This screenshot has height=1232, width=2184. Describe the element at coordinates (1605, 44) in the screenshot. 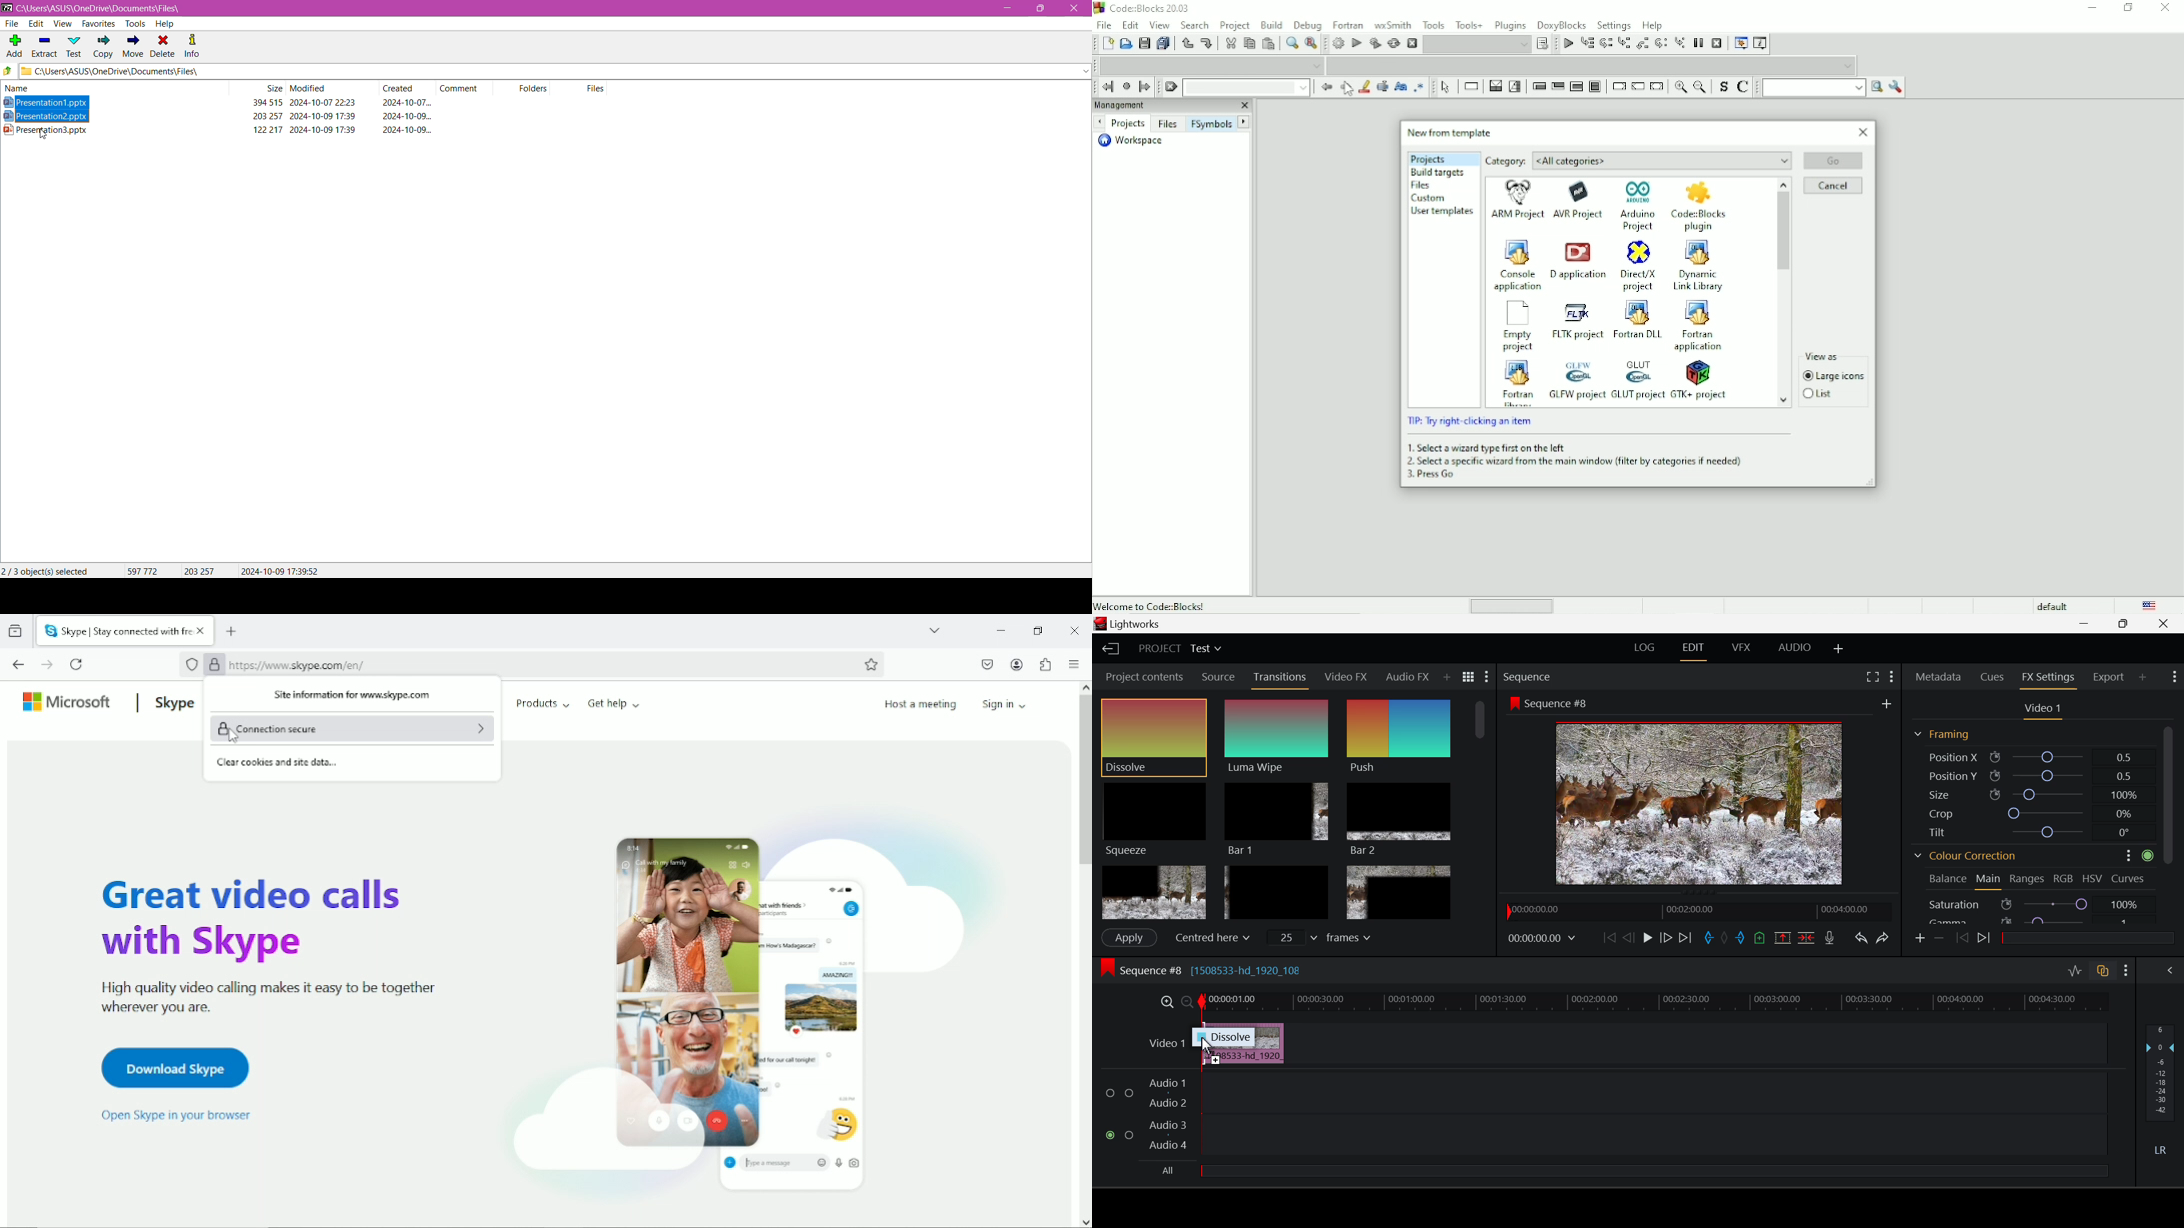

I see `Next line` at that location.